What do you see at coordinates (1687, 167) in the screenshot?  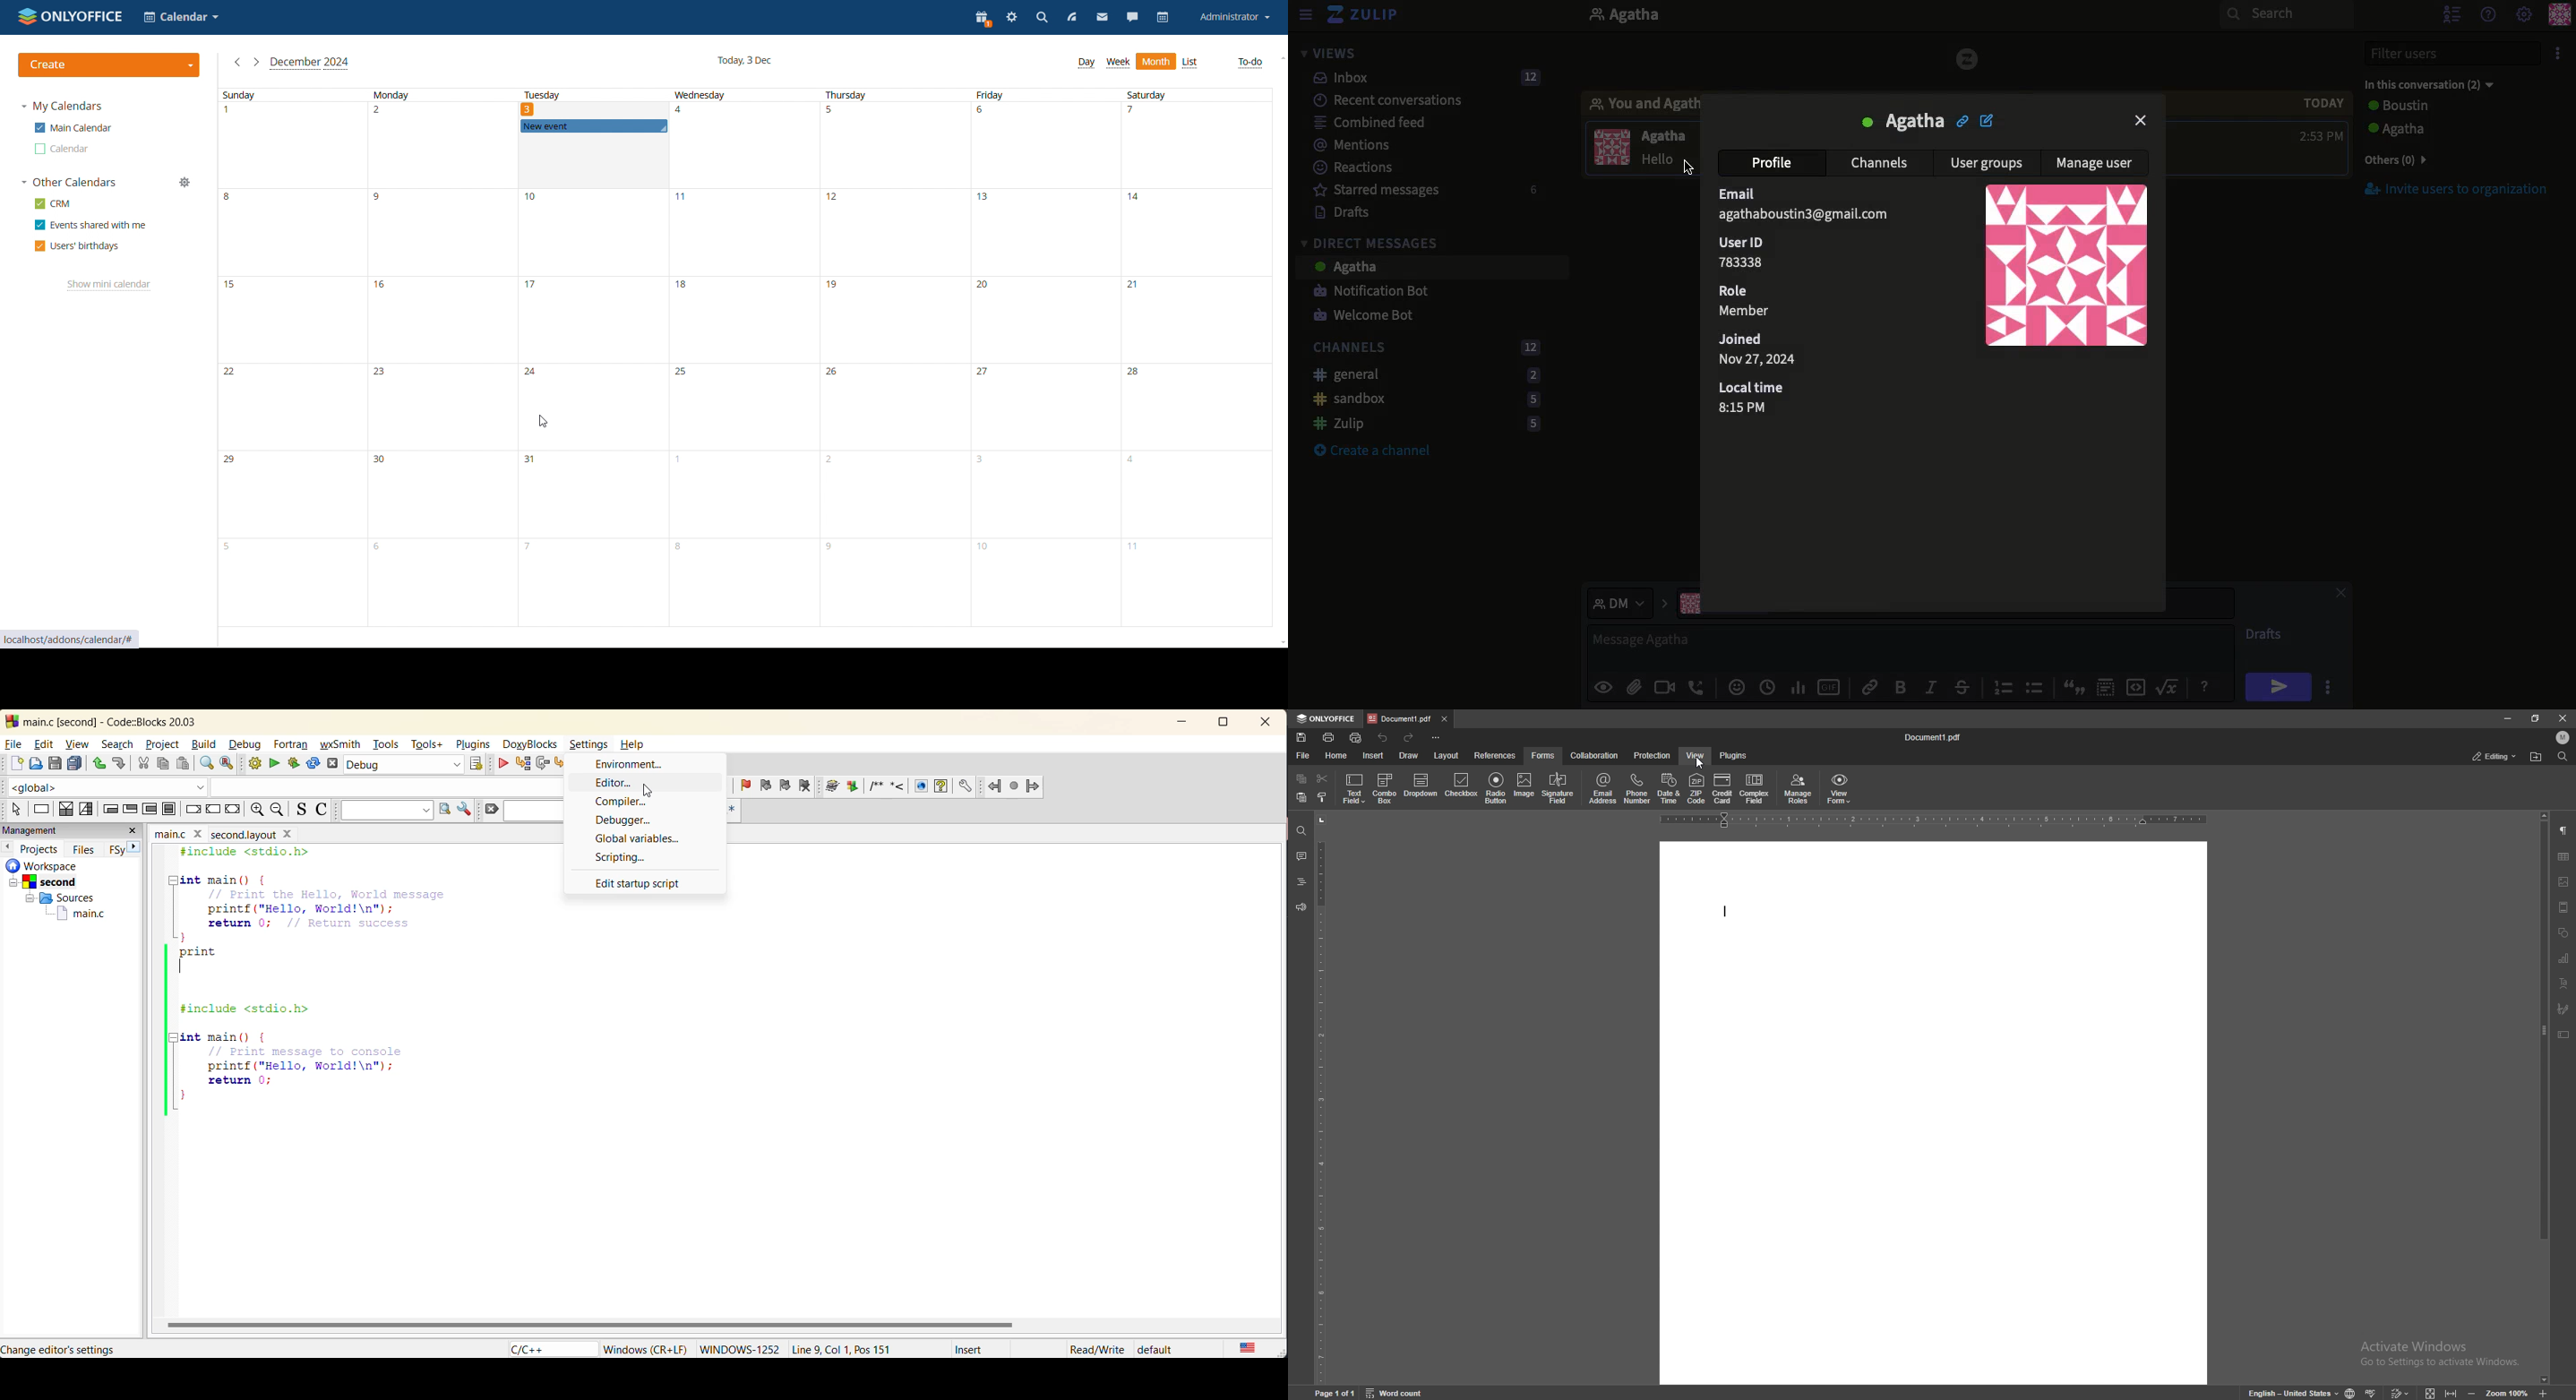 I see `cursor` at bounding box center [1687, 167].